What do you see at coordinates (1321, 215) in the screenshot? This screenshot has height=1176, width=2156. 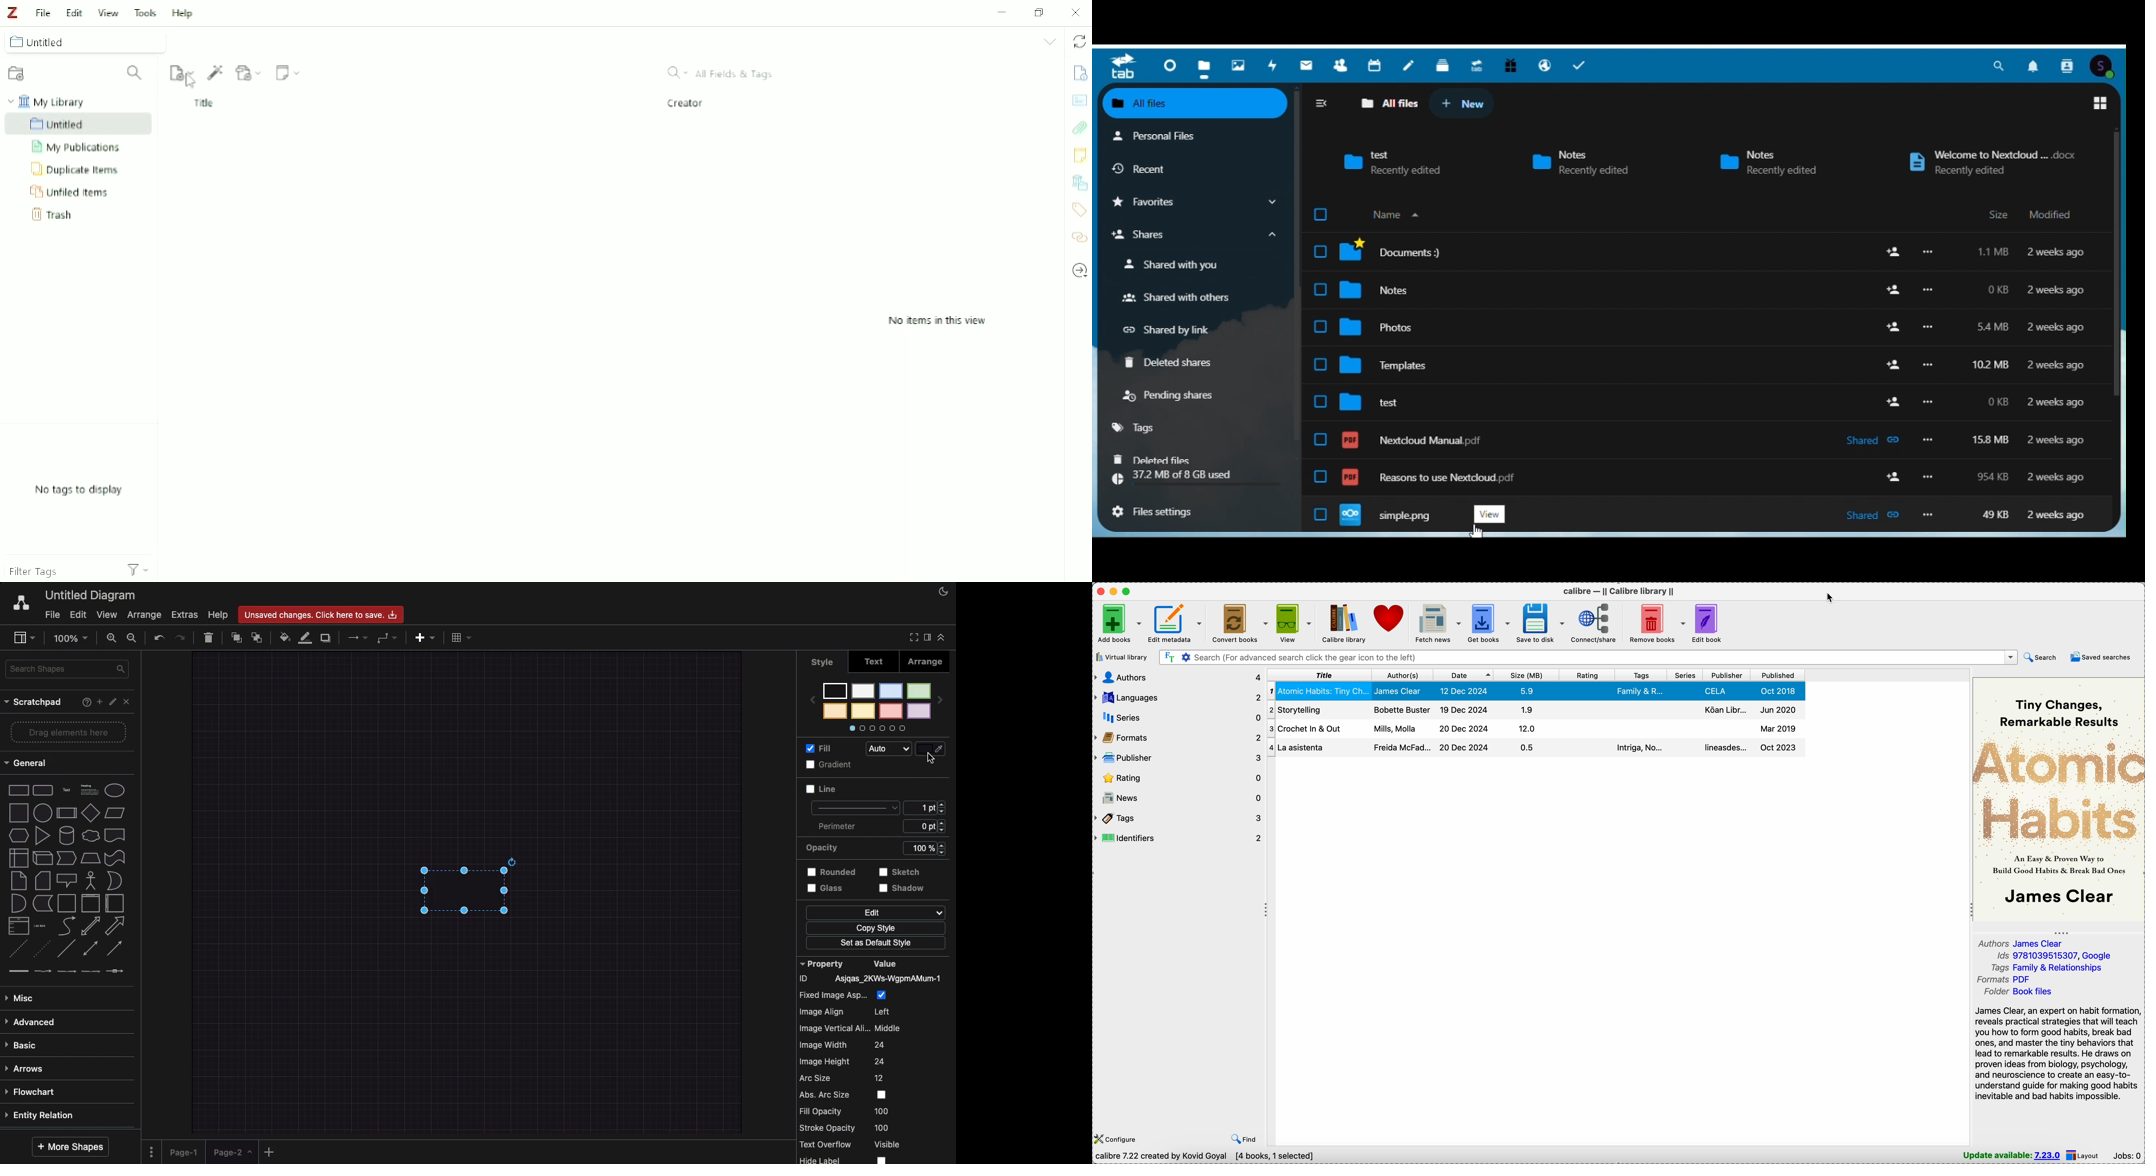 I see `Checkbox` at bounding box center [1321, 215].